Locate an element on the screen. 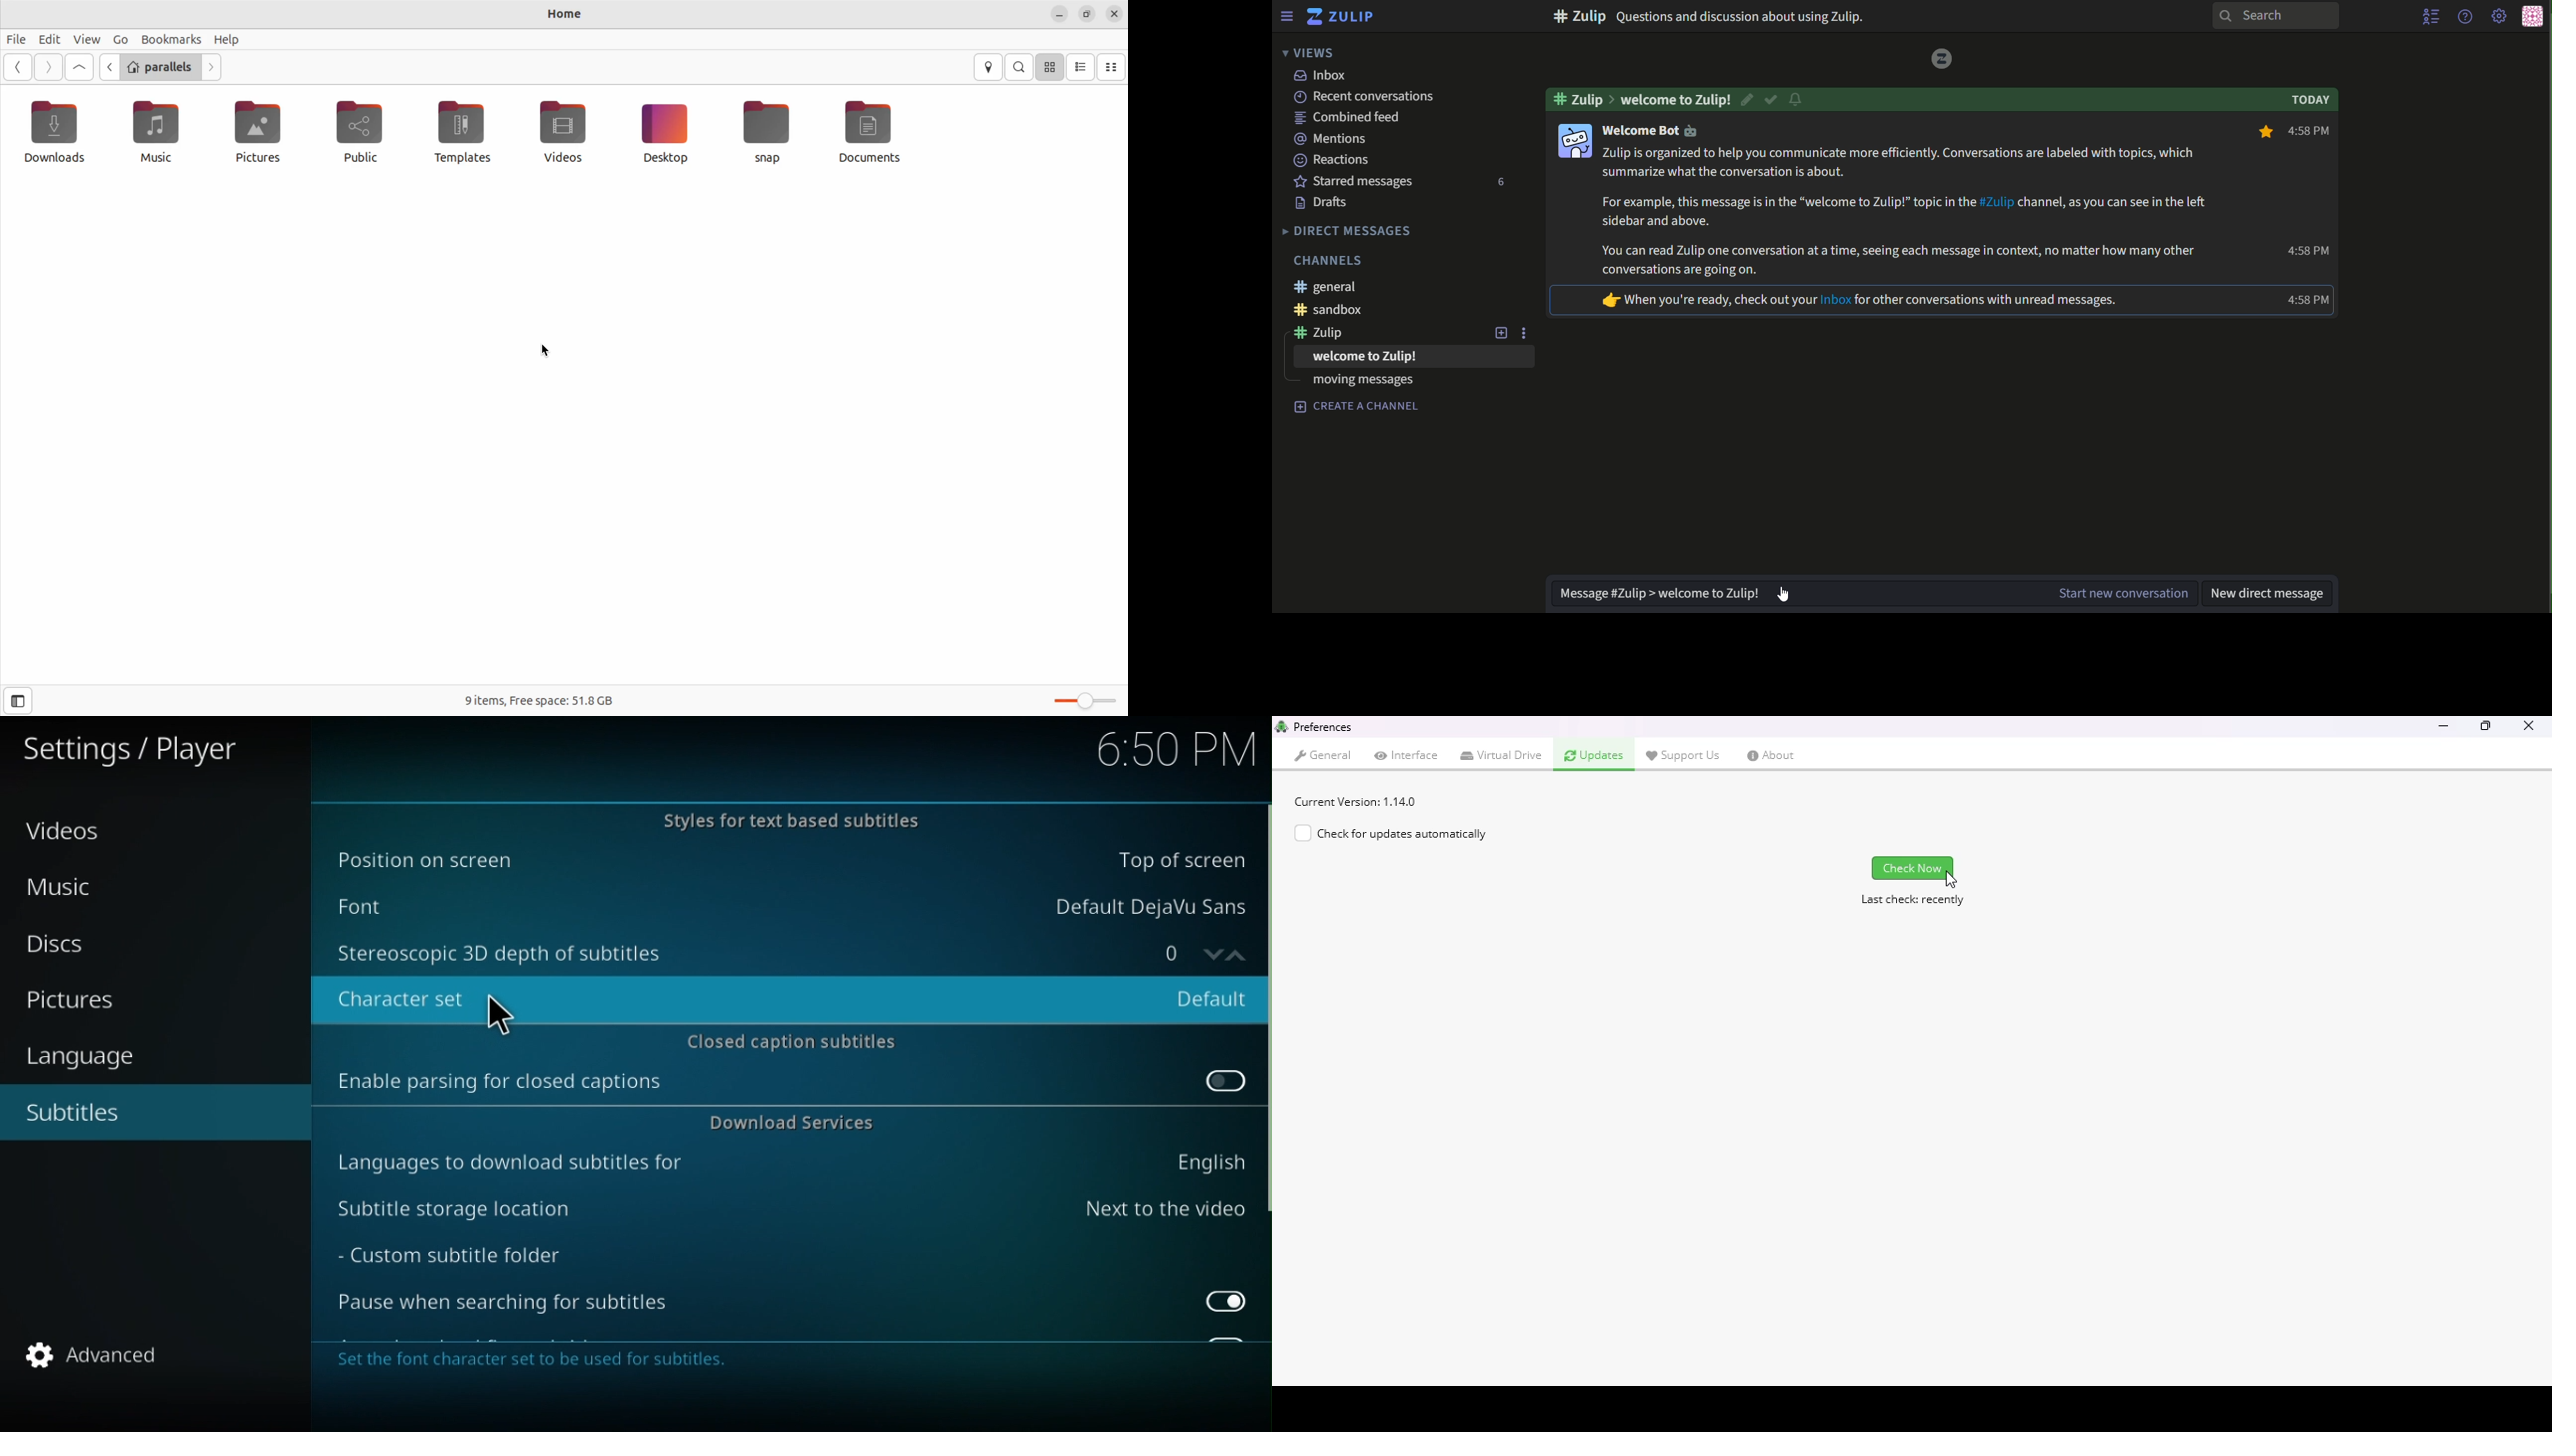 This screenshot has height=1456, width=2576. resolved is located at coordinates (1772, 100).